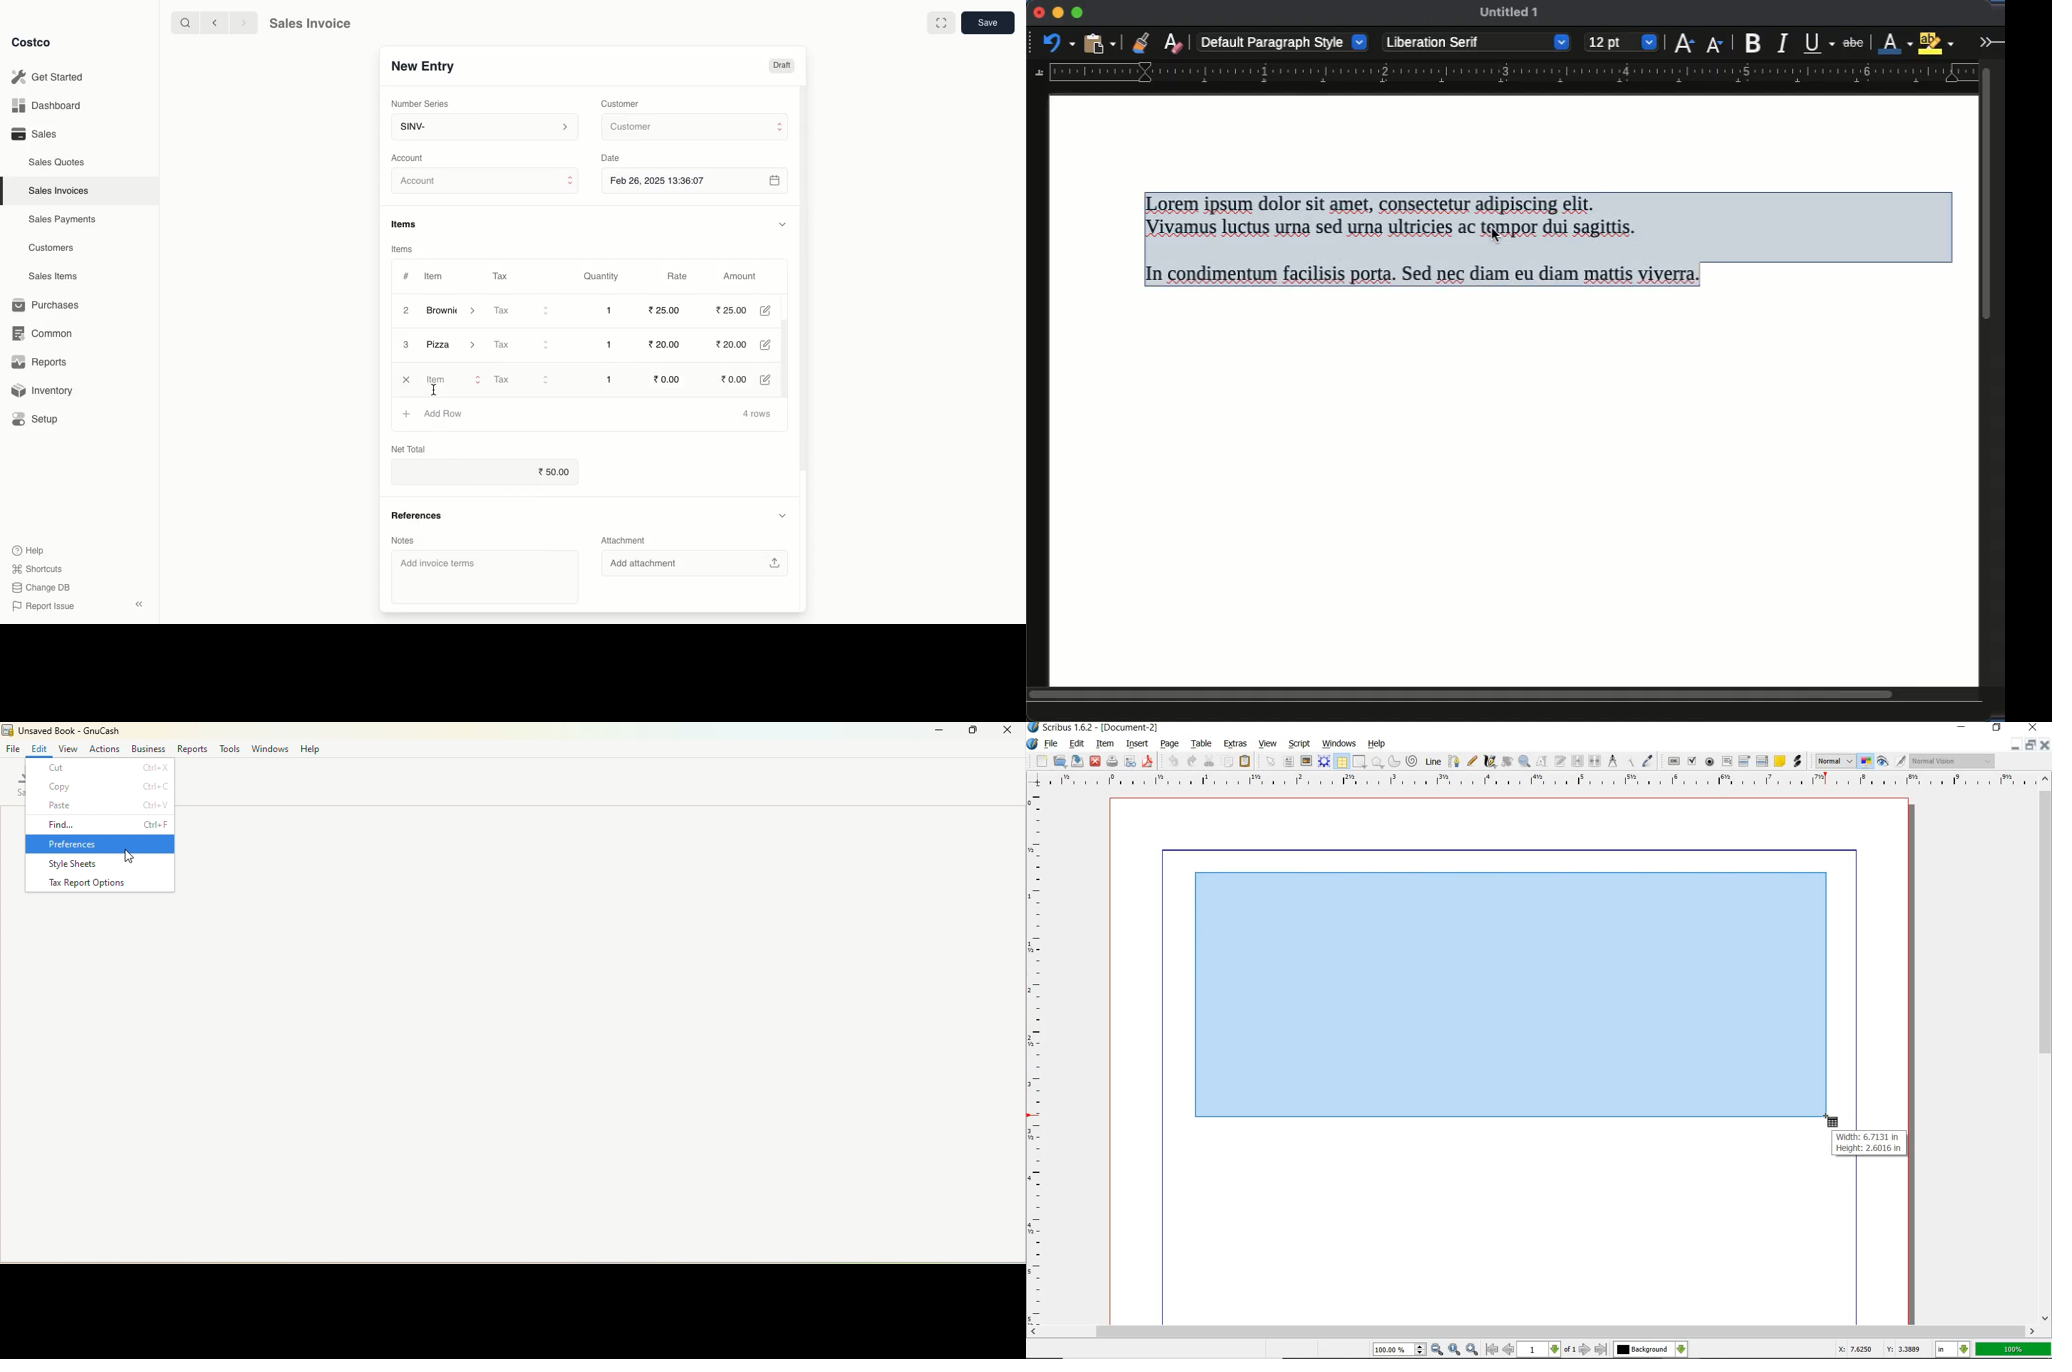 The height and width of the screenshot is (1372, 2072). What do you see at coordinates (48, 333) in the screenshot?
I see `Common` at bounding box center [48, 333].